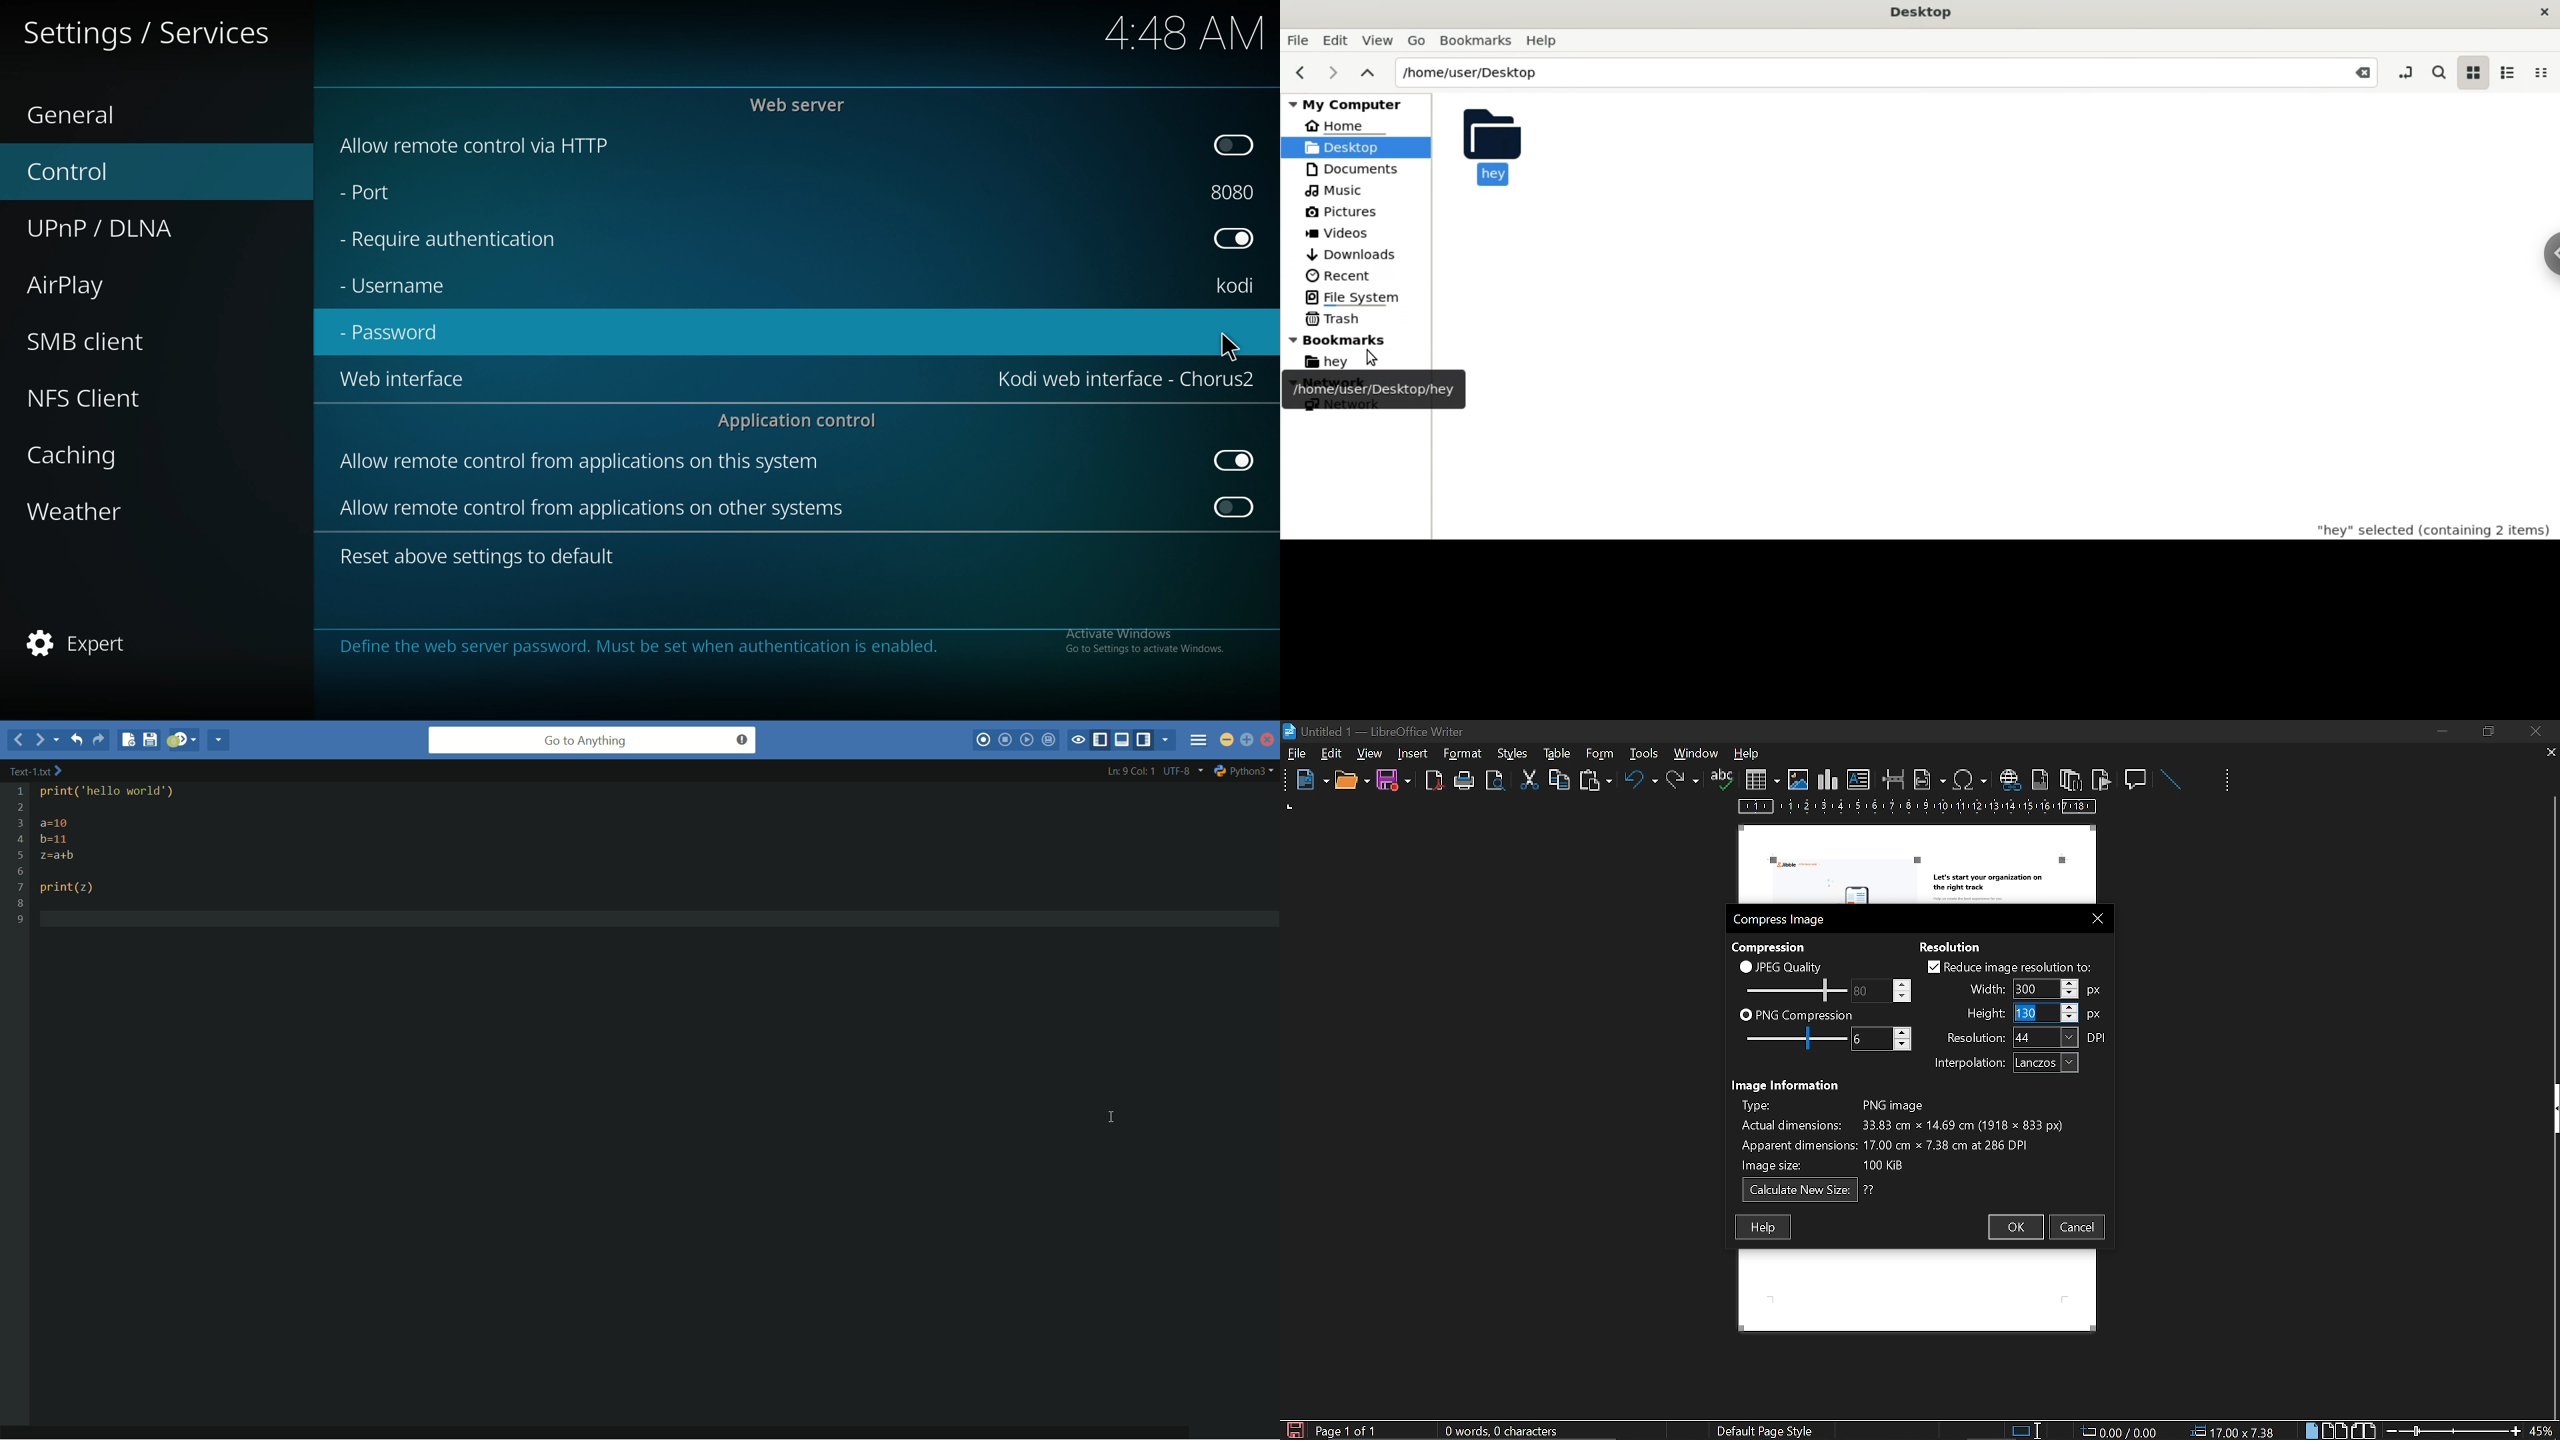 The width and height of the screenshot is (2576, 1456). I want to click on Go , so click(1417, 40).